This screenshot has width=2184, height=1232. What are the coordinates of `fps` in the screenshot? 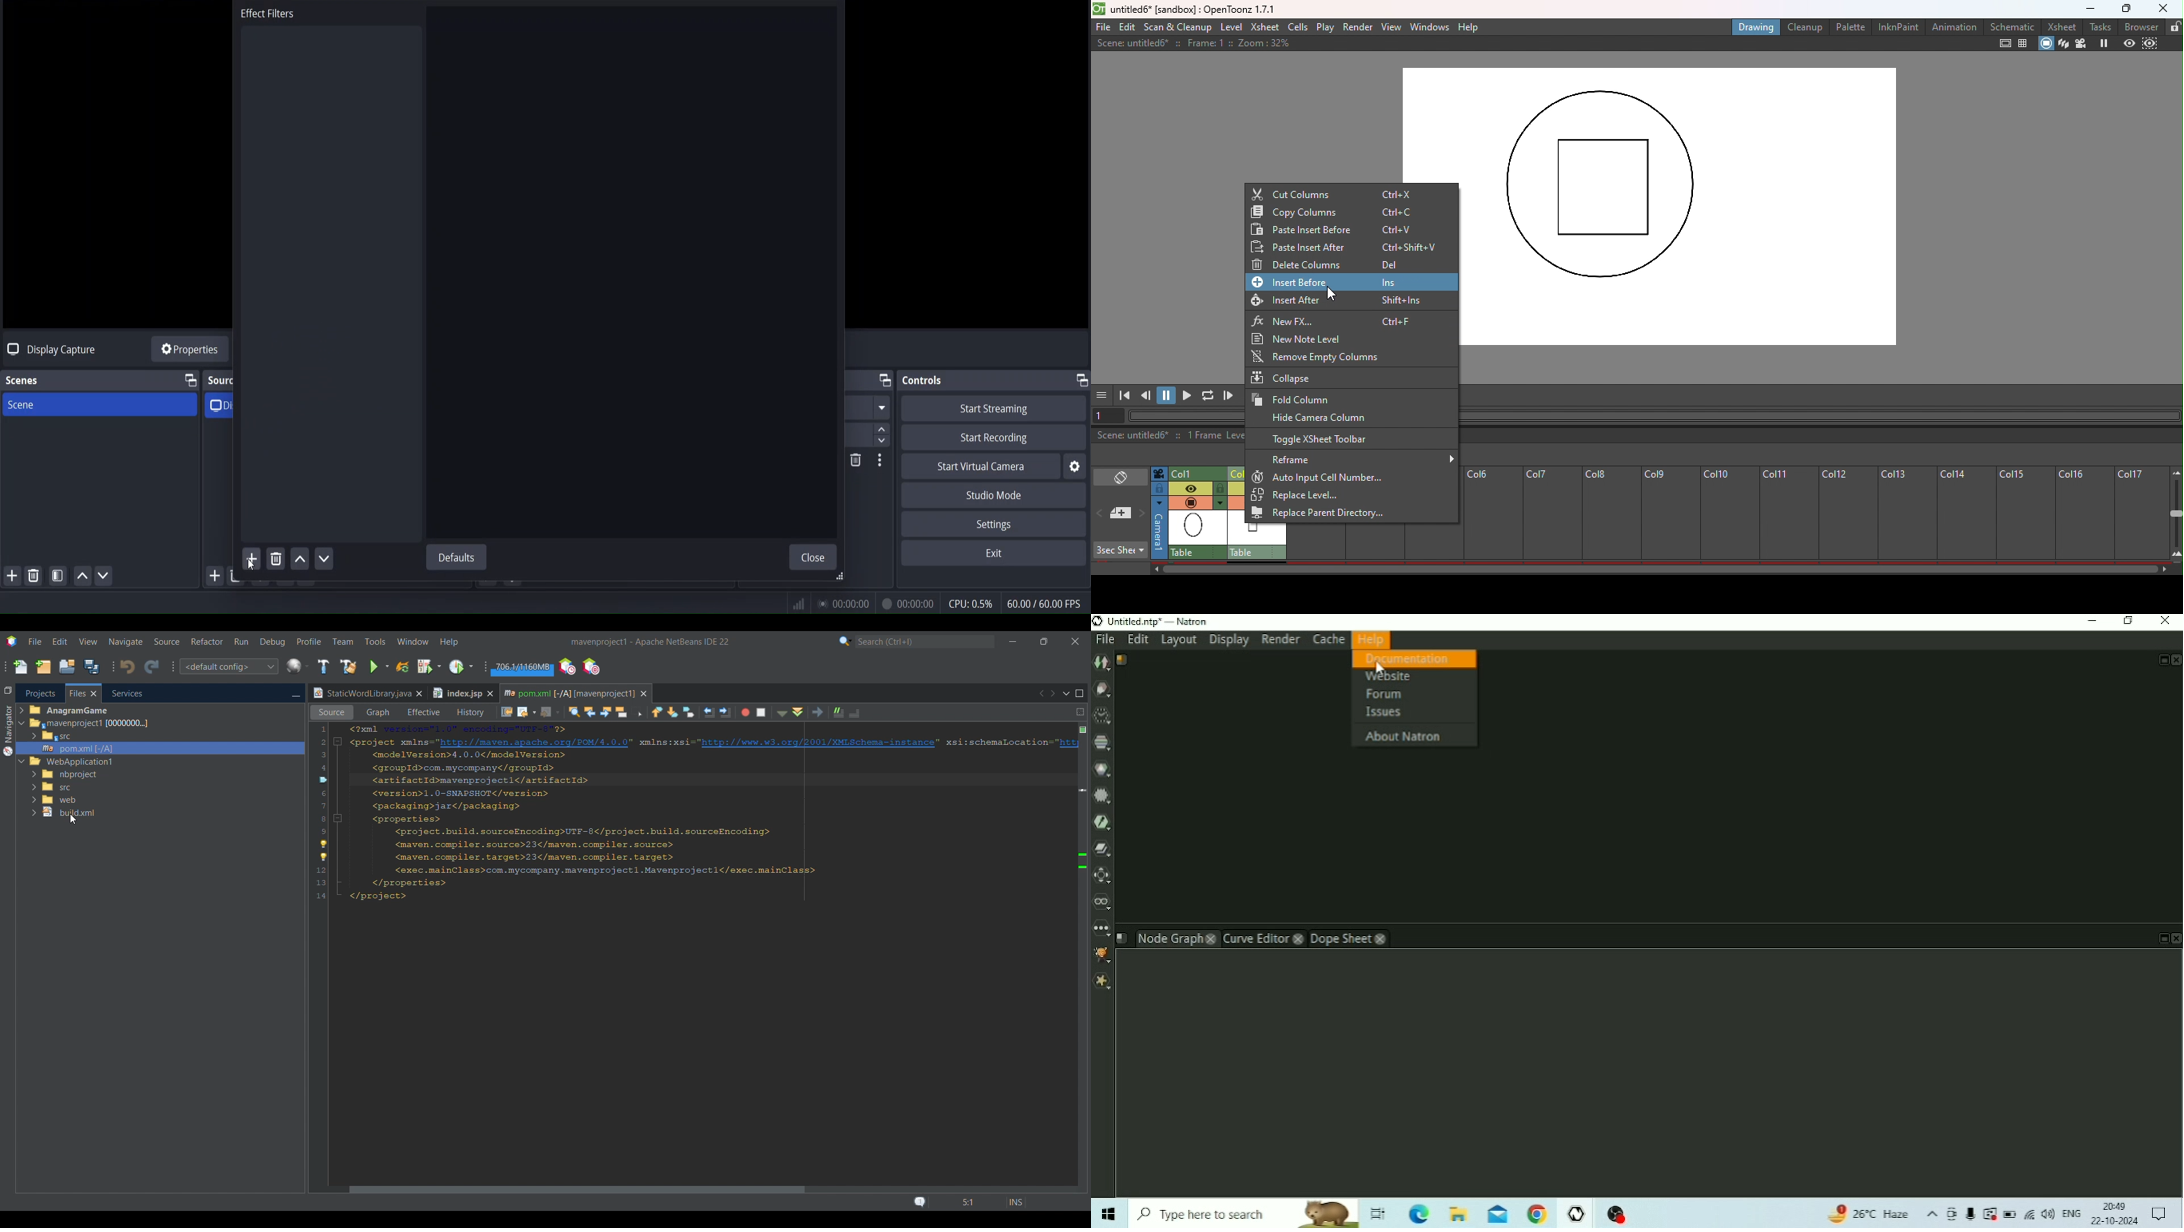 It's located at (1046, 603).